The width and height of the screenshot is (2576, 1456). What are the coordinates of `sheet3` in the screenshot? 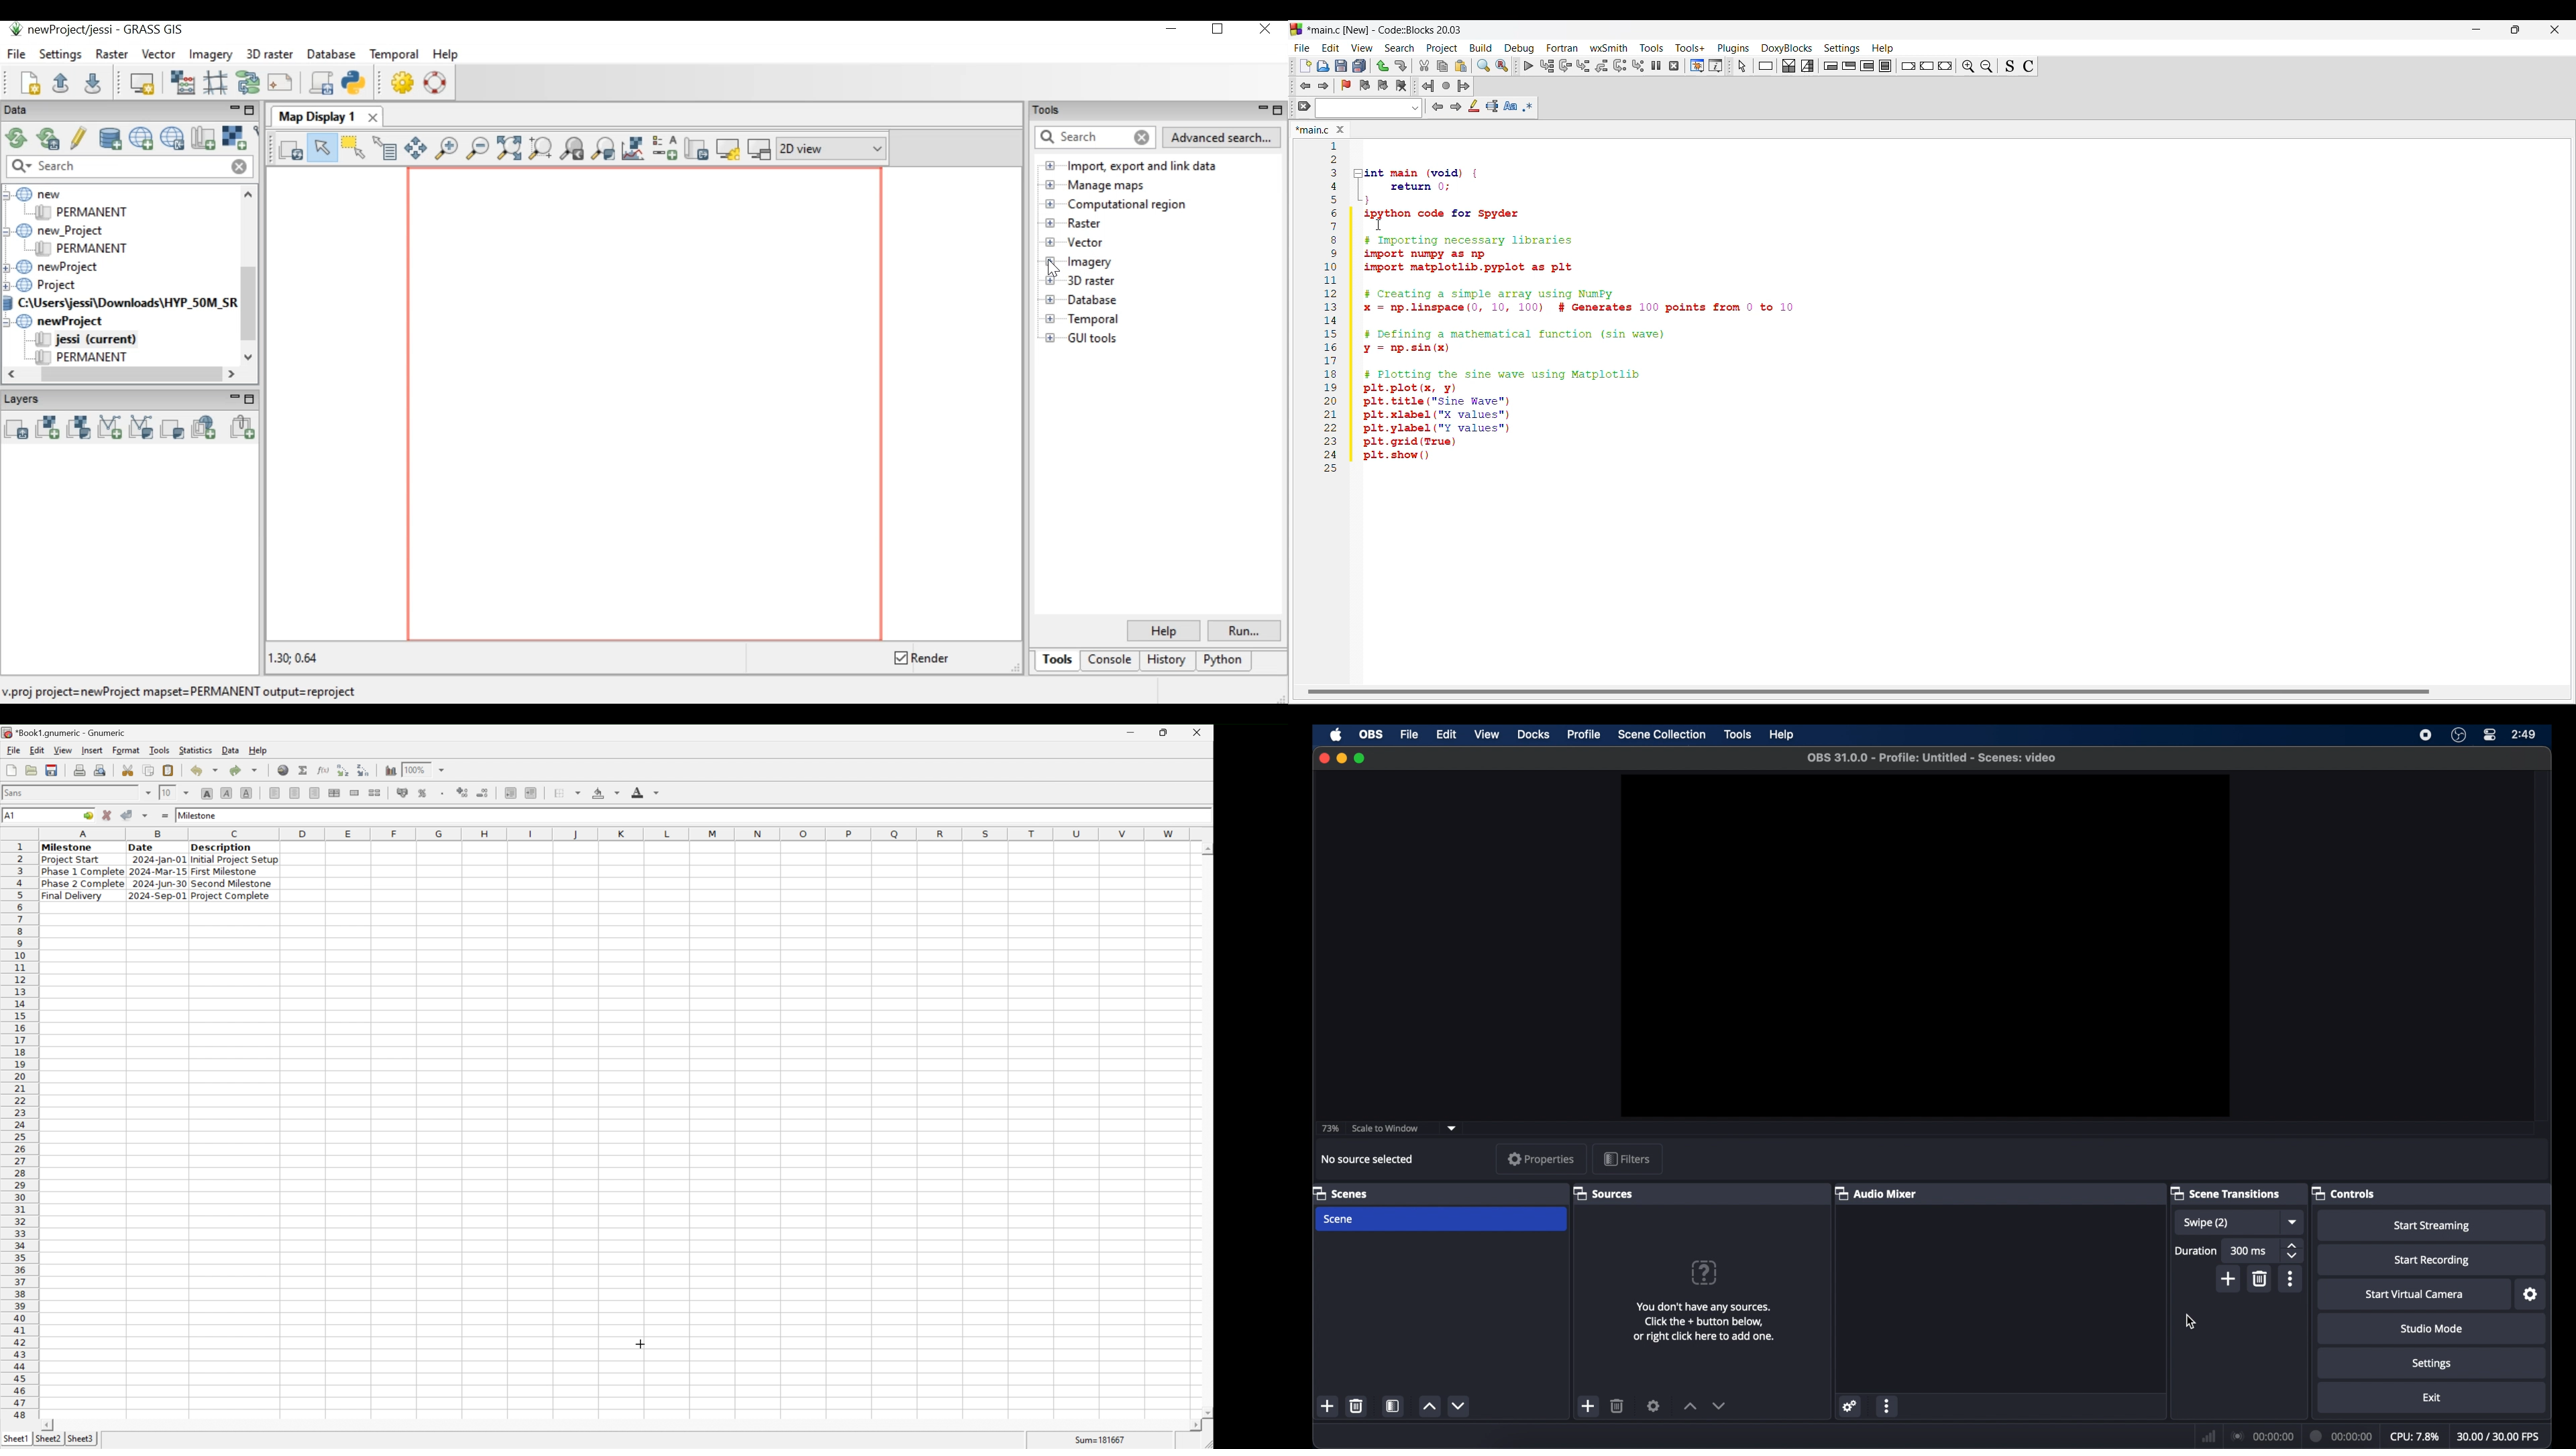 It's located at (81, 1441).